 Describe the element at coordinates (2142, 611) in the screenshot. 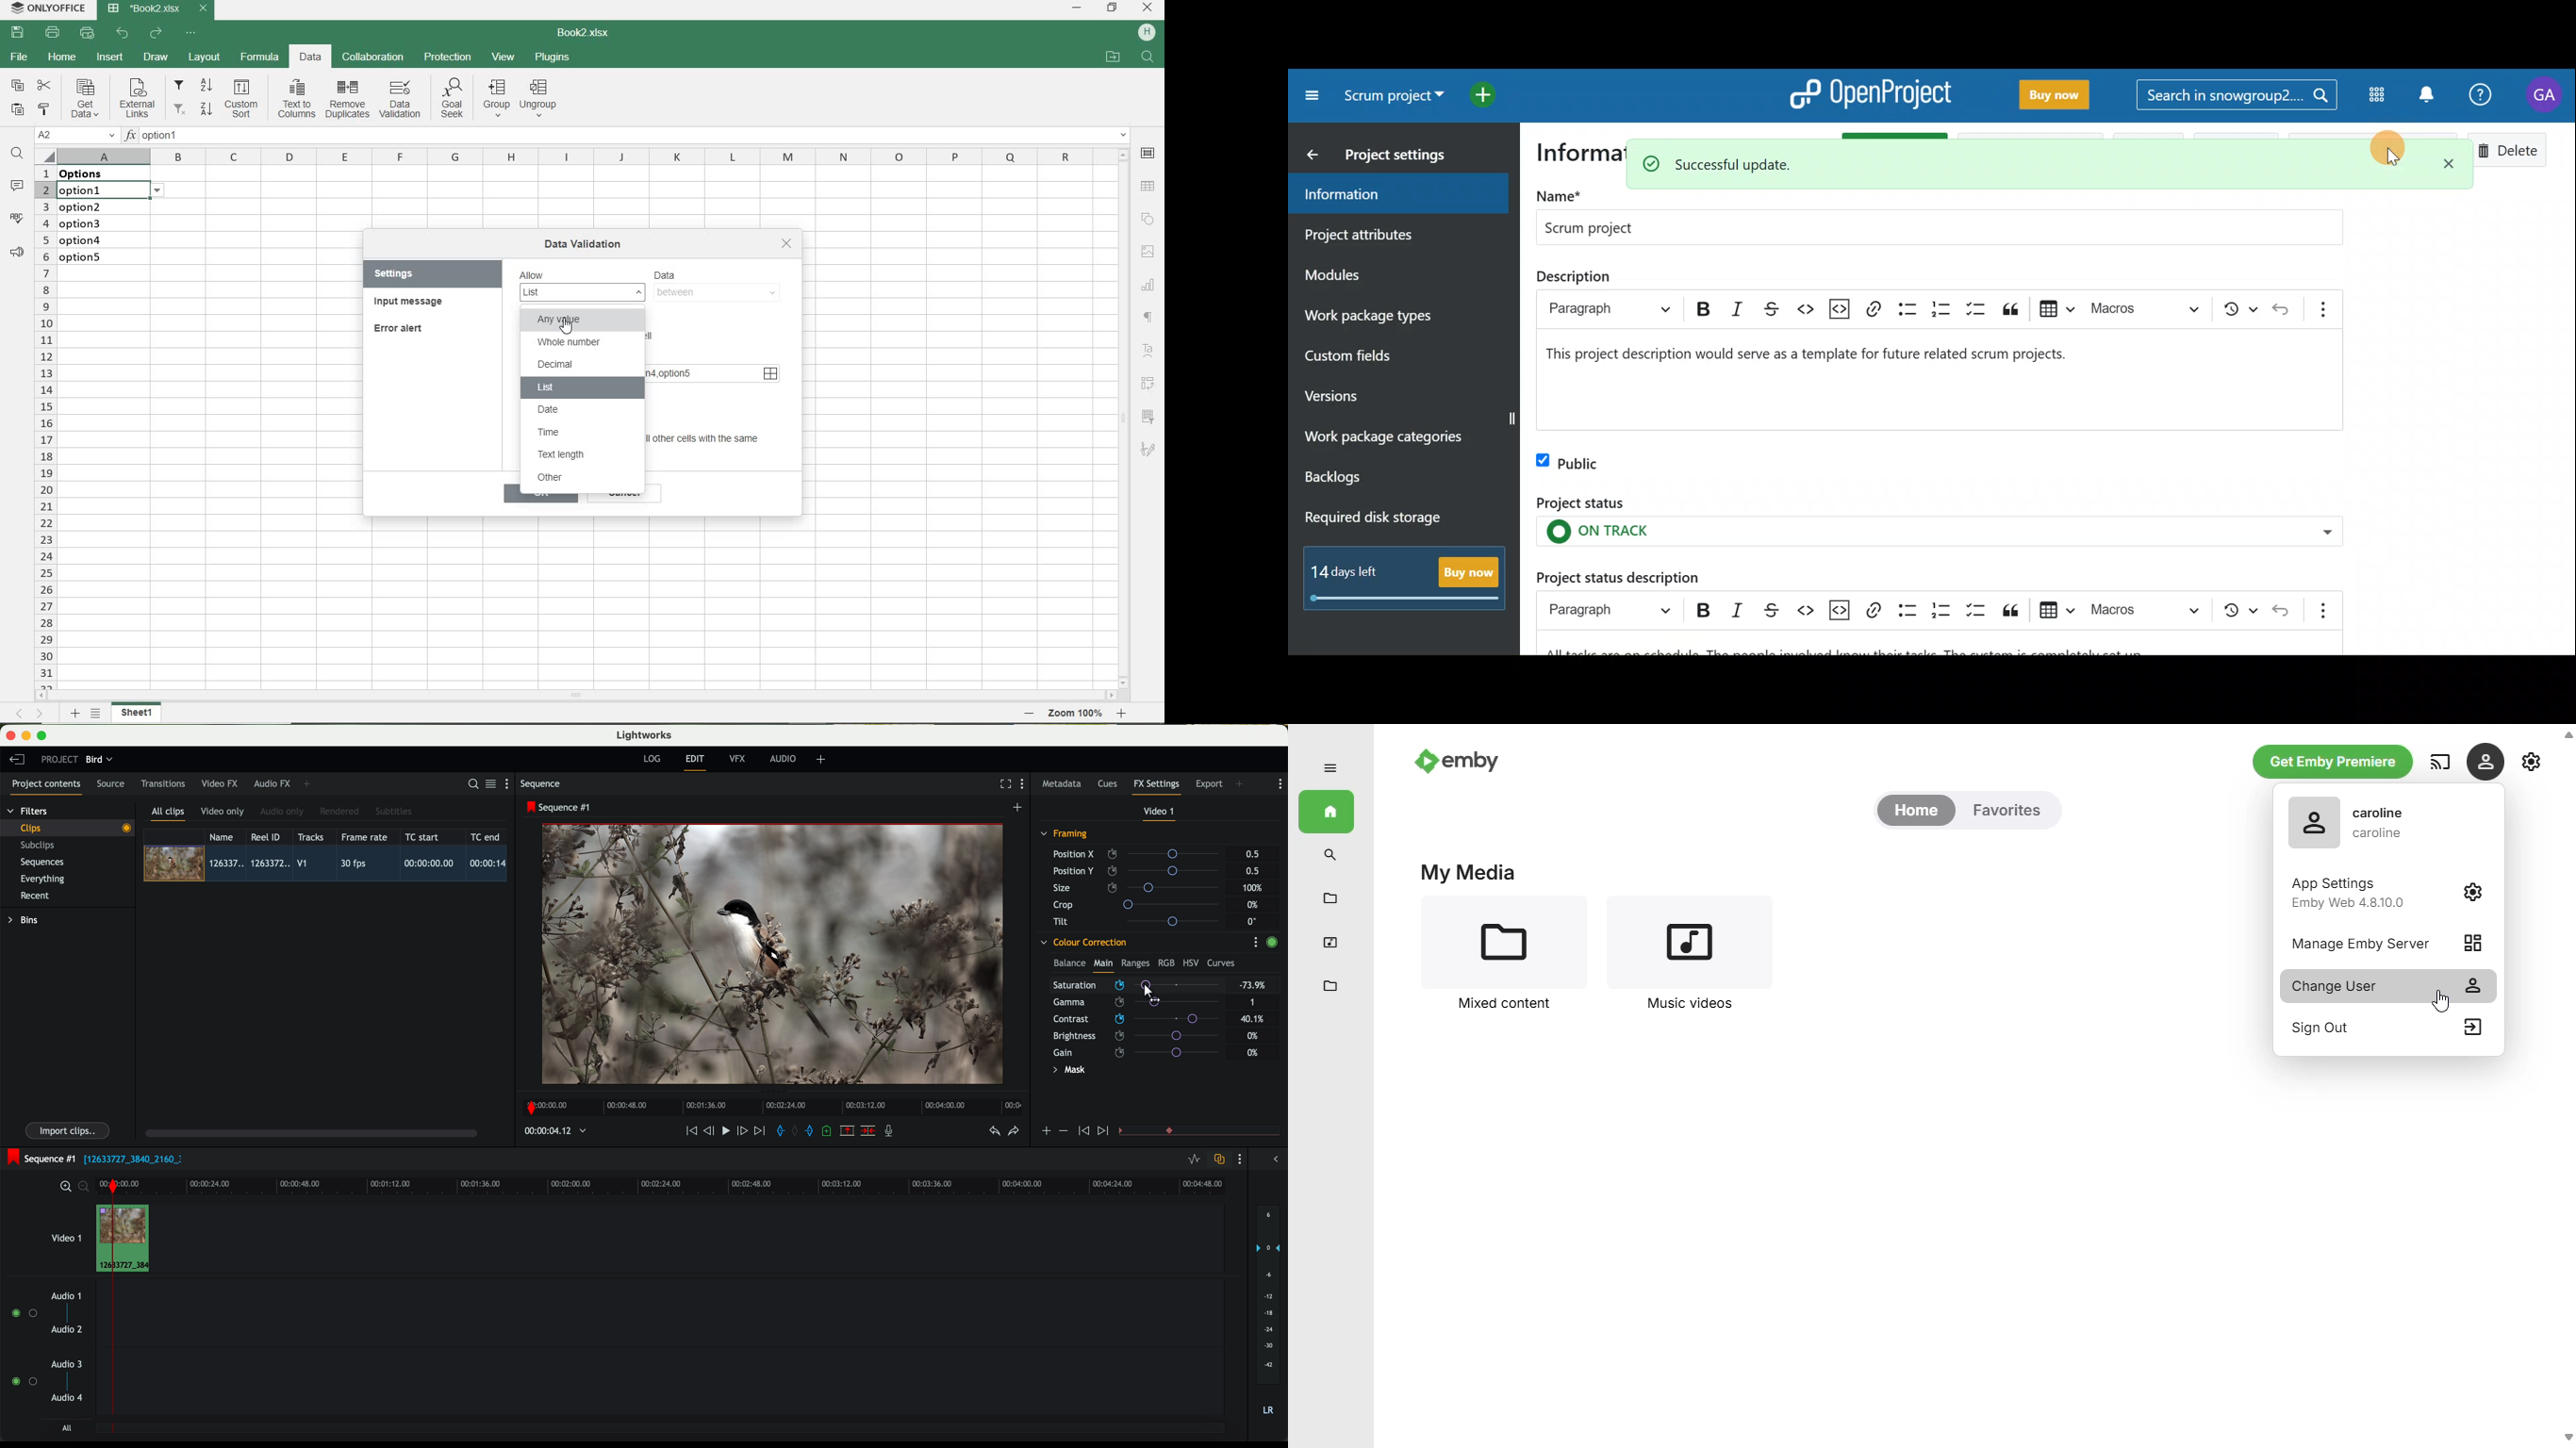

I see `Choose macro` at that location.